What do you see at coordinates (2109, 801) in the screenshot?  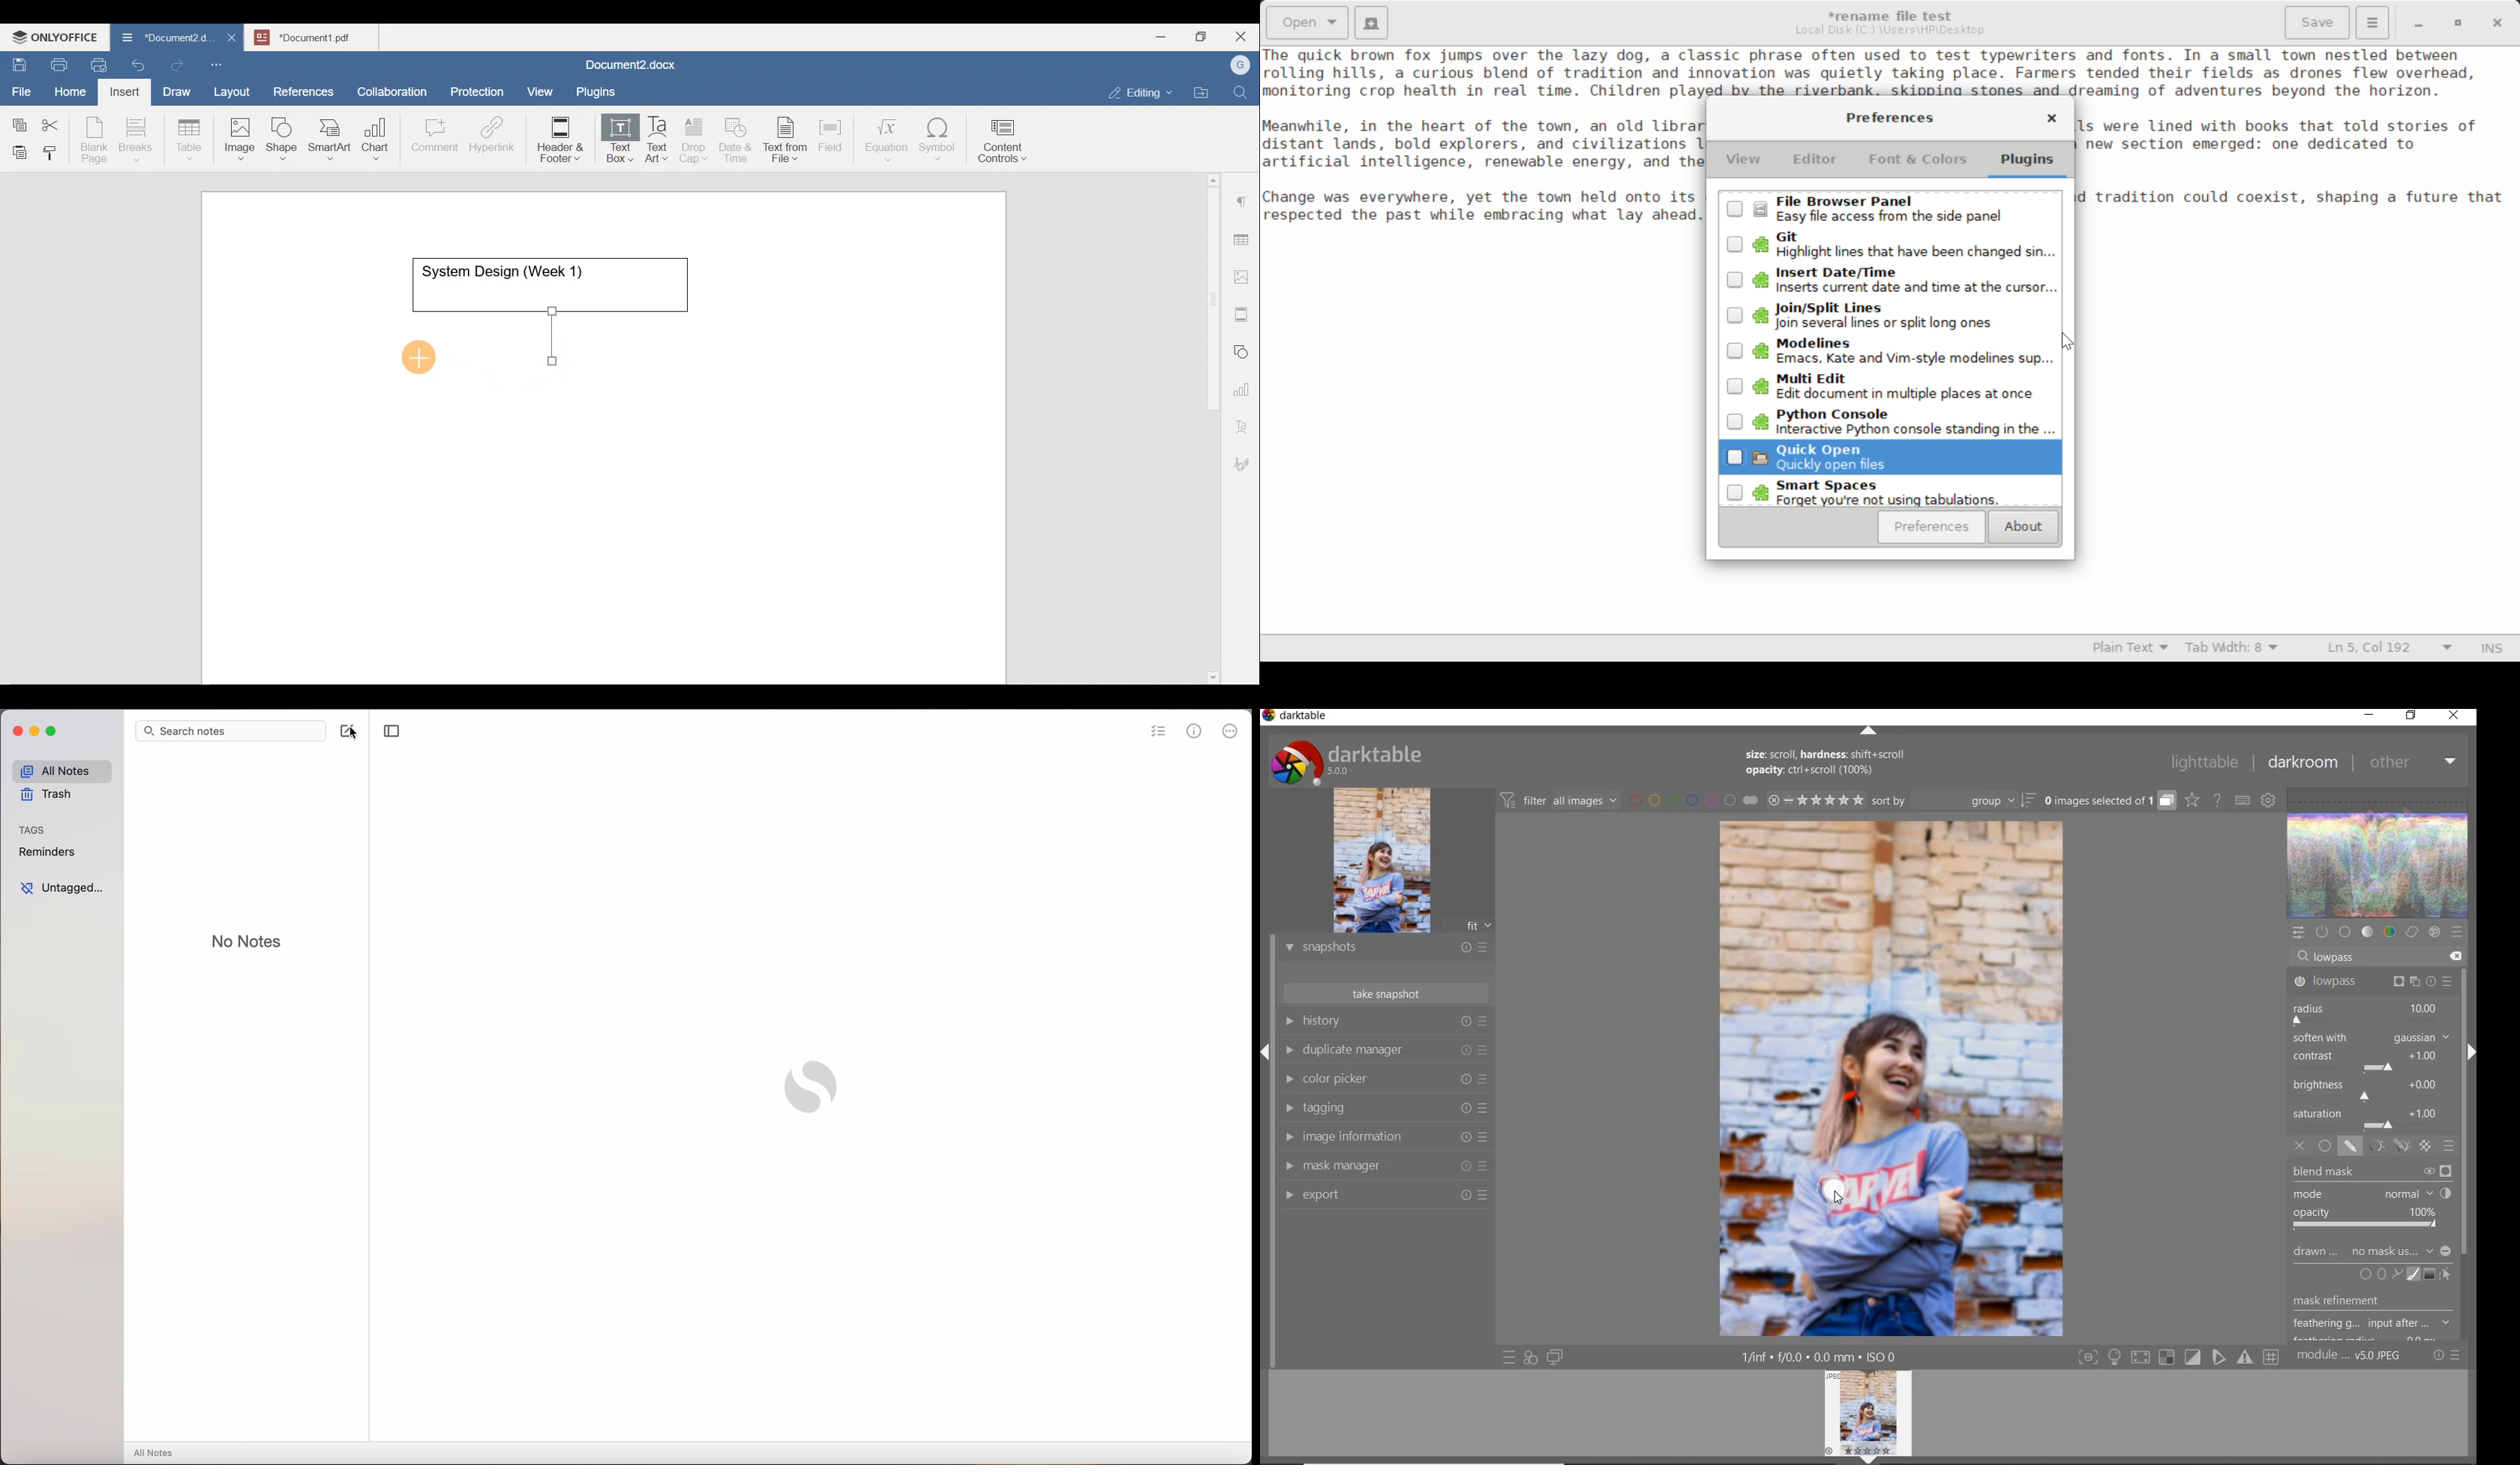 I see `grouped images` at bounding box center [2109, 801].